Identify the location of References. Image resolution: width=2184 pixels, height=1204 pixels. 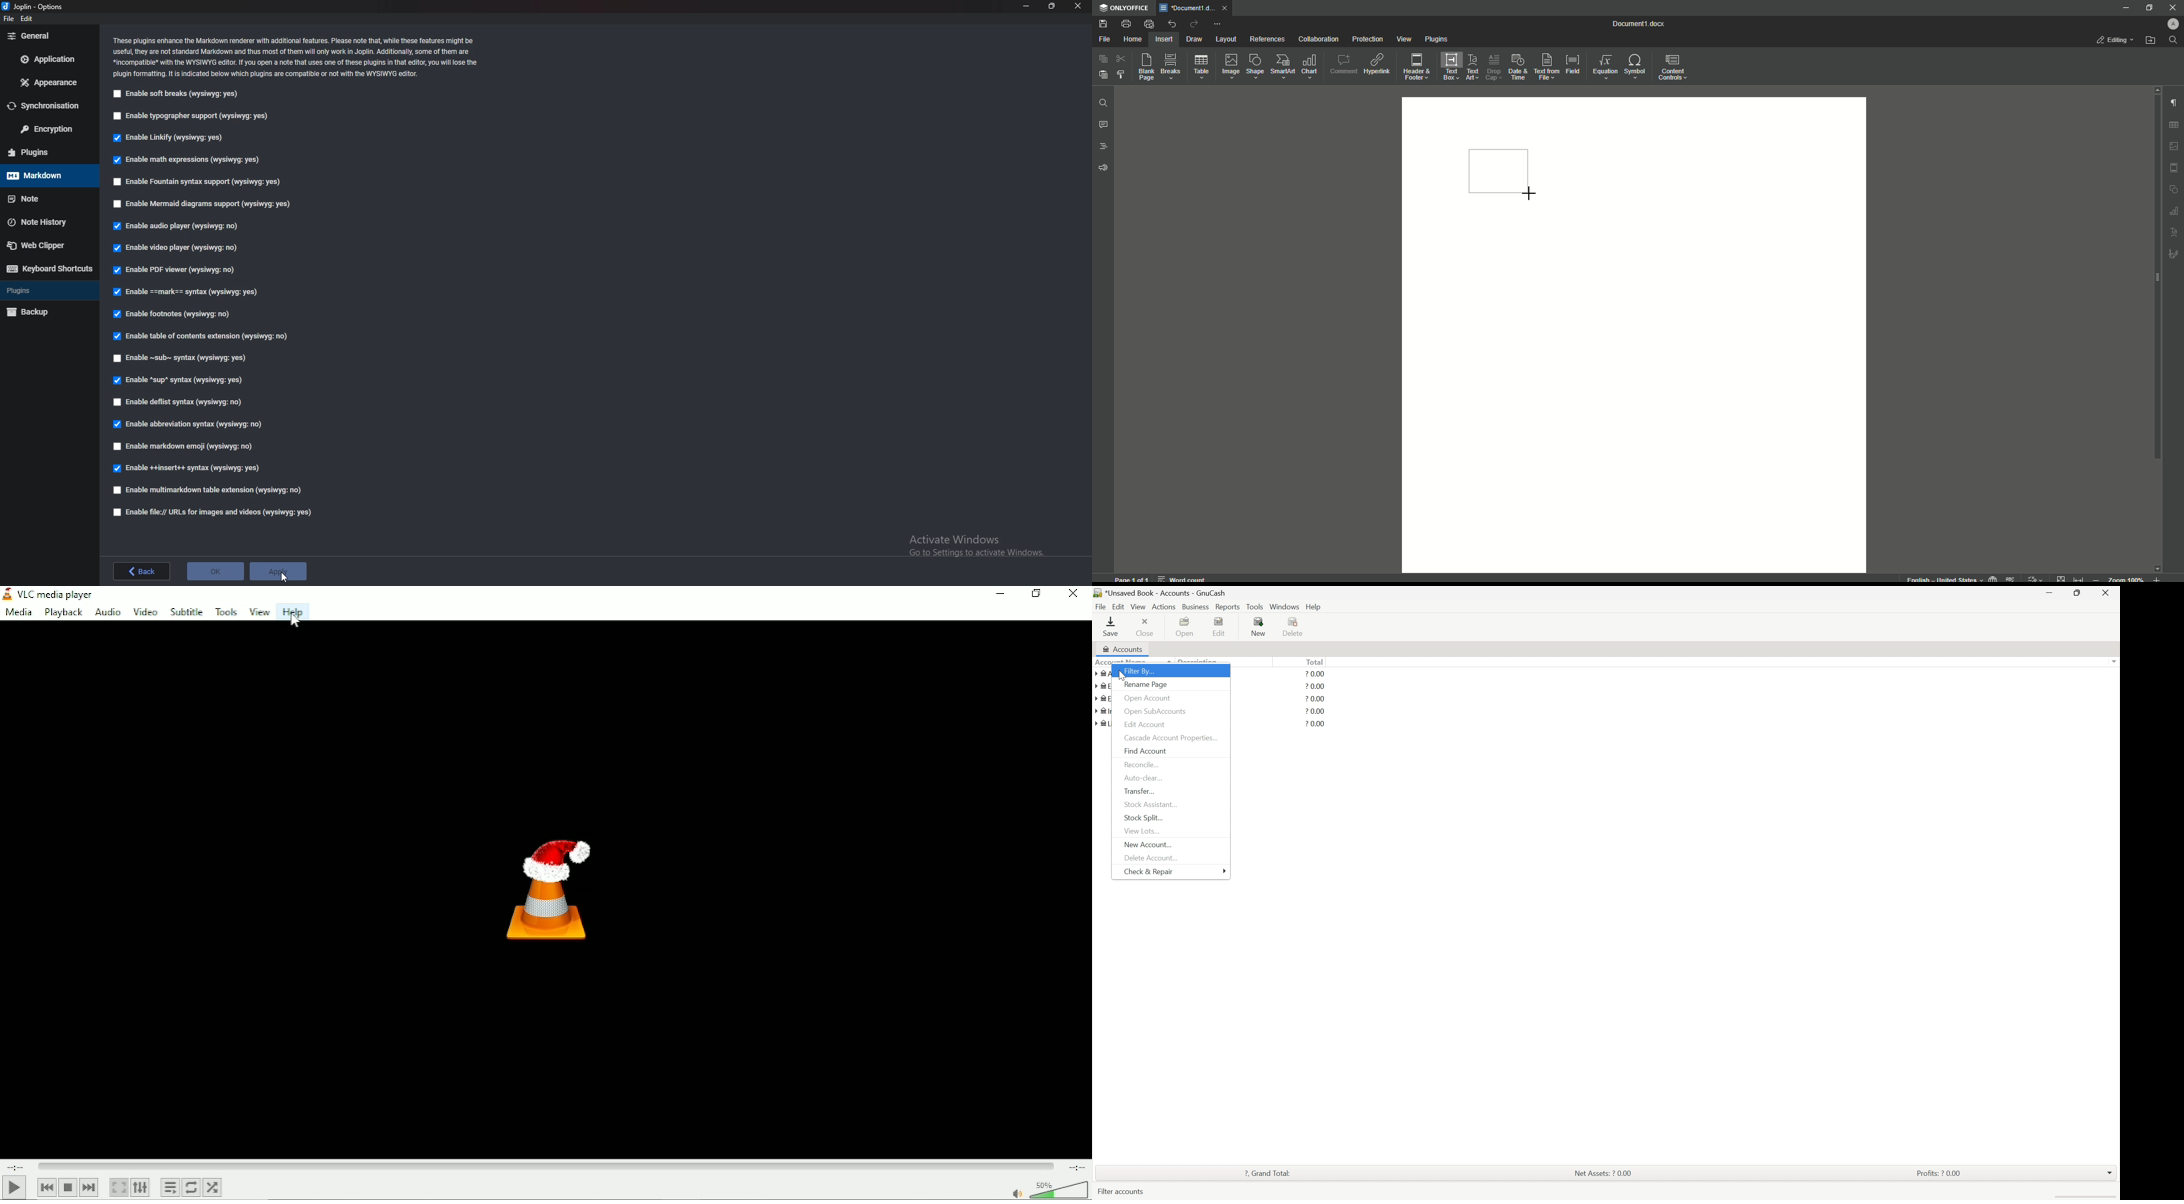
(1268, 39).